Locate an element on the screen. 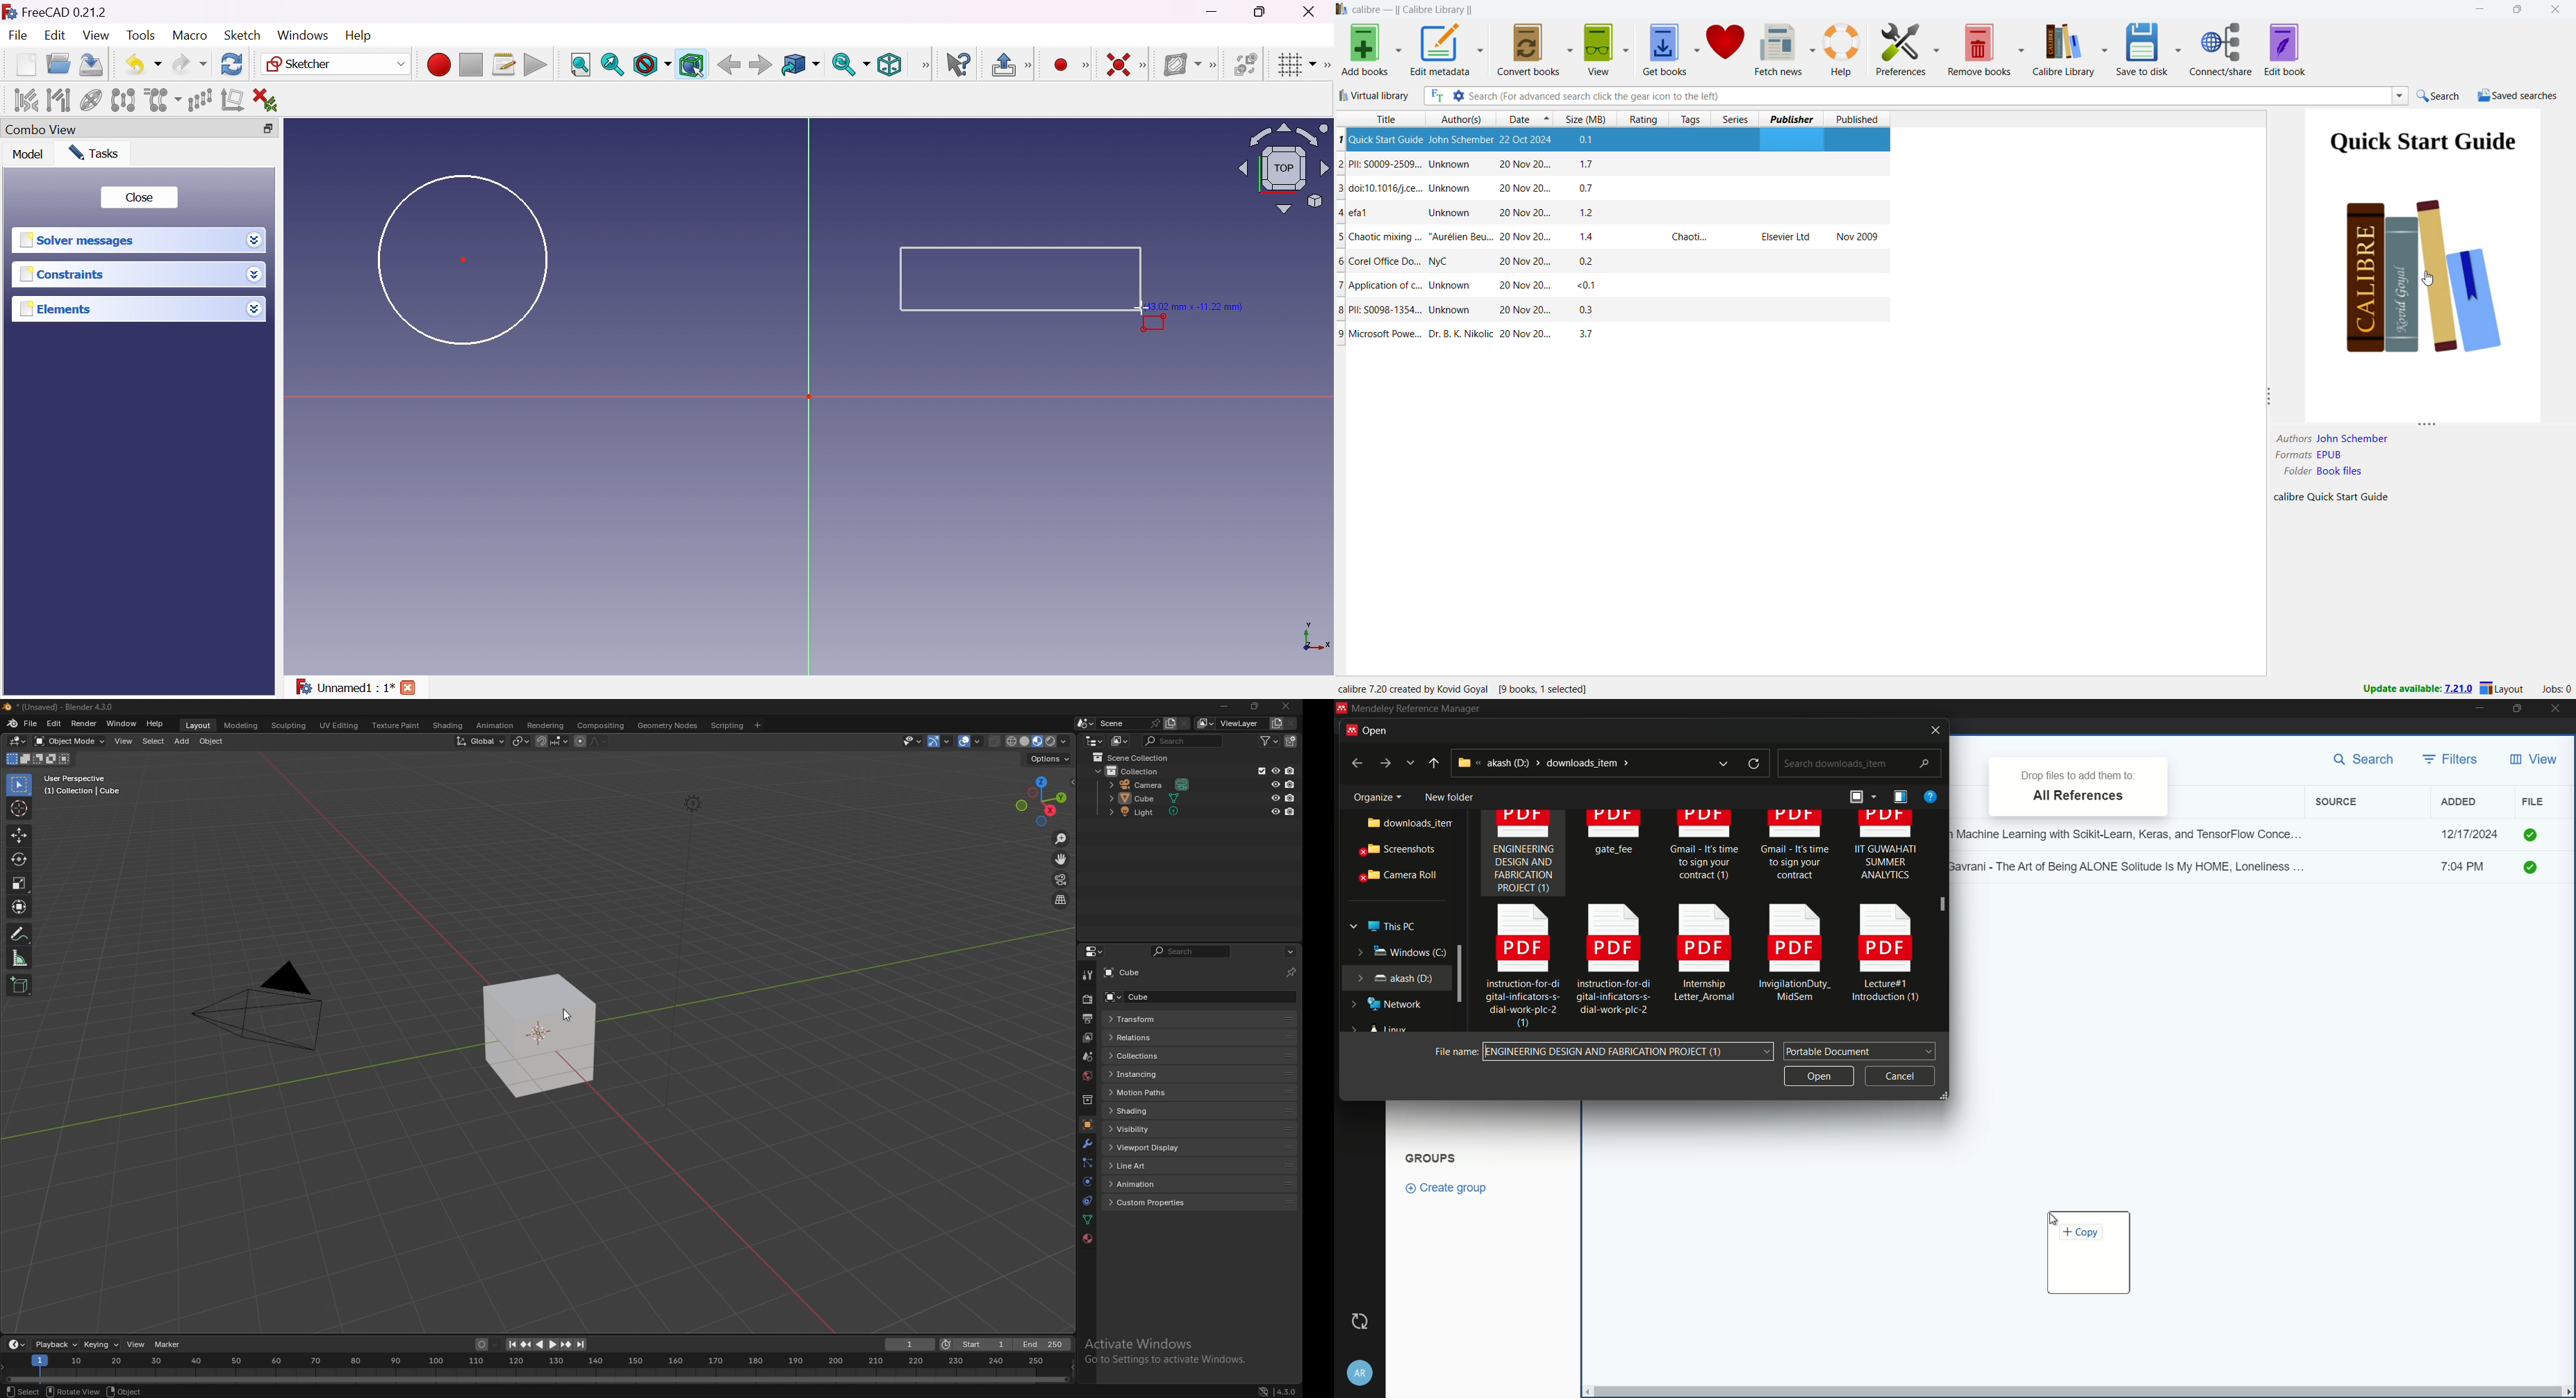  Unknown is located at coordinates (1453, 165).